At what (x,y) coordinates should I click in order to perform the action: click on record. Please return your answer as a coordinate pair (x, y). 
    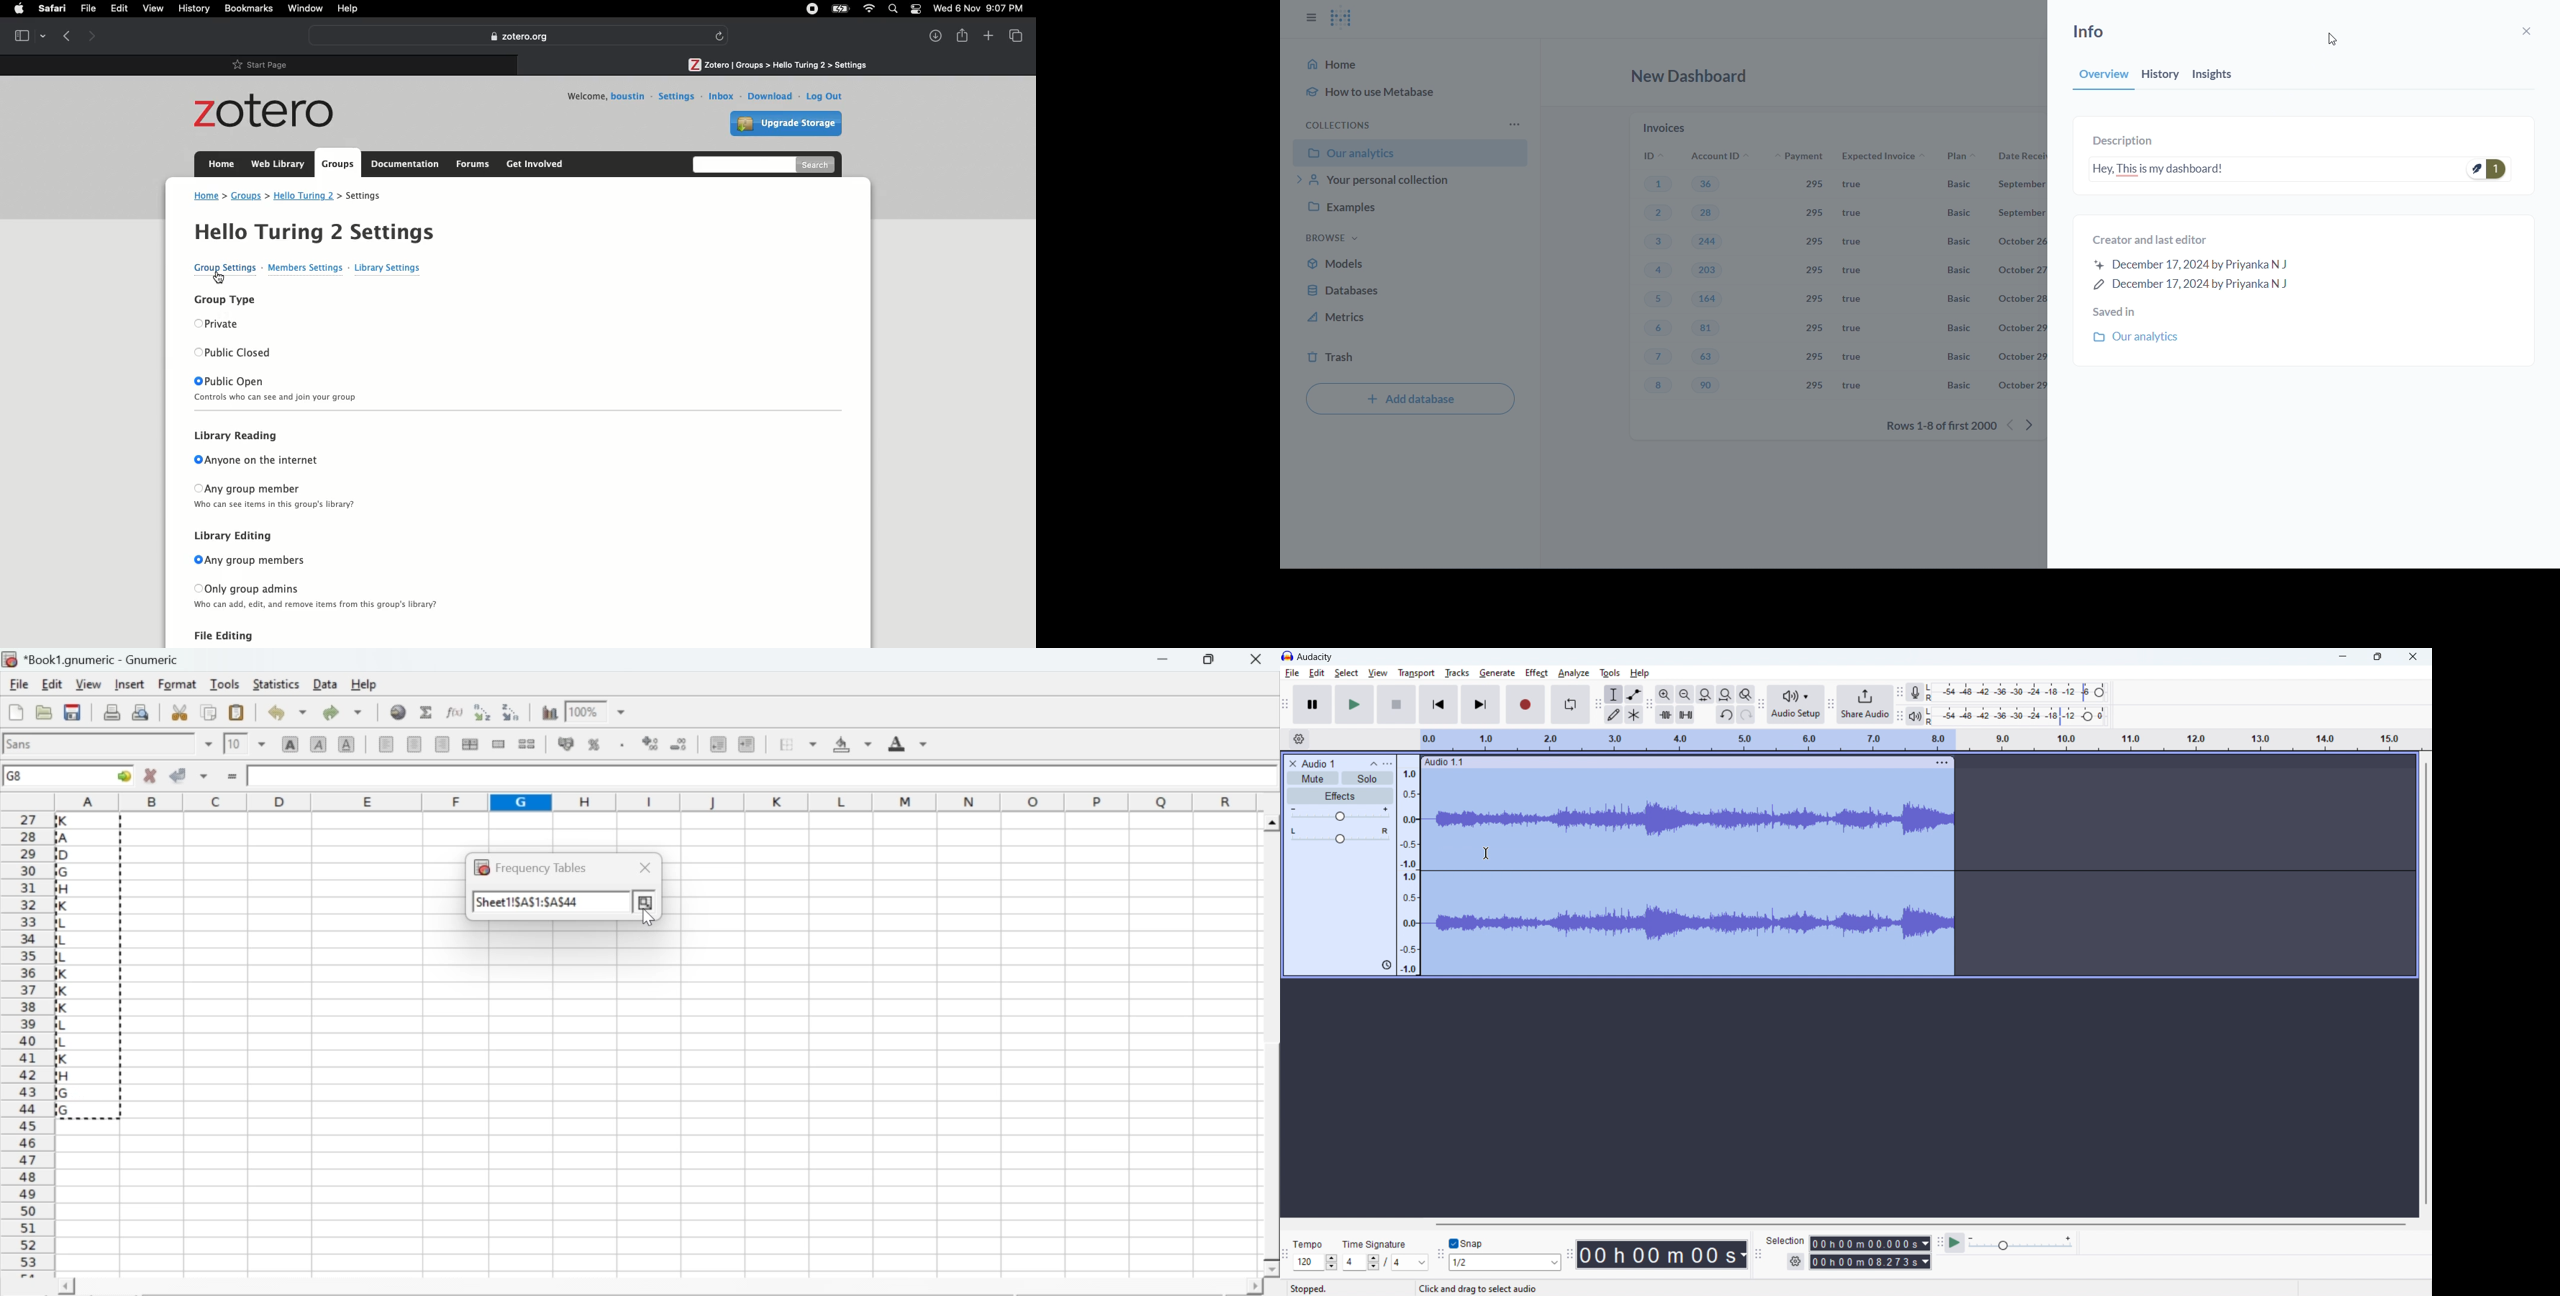
    Looking at the image, I should click on (1525, 704).